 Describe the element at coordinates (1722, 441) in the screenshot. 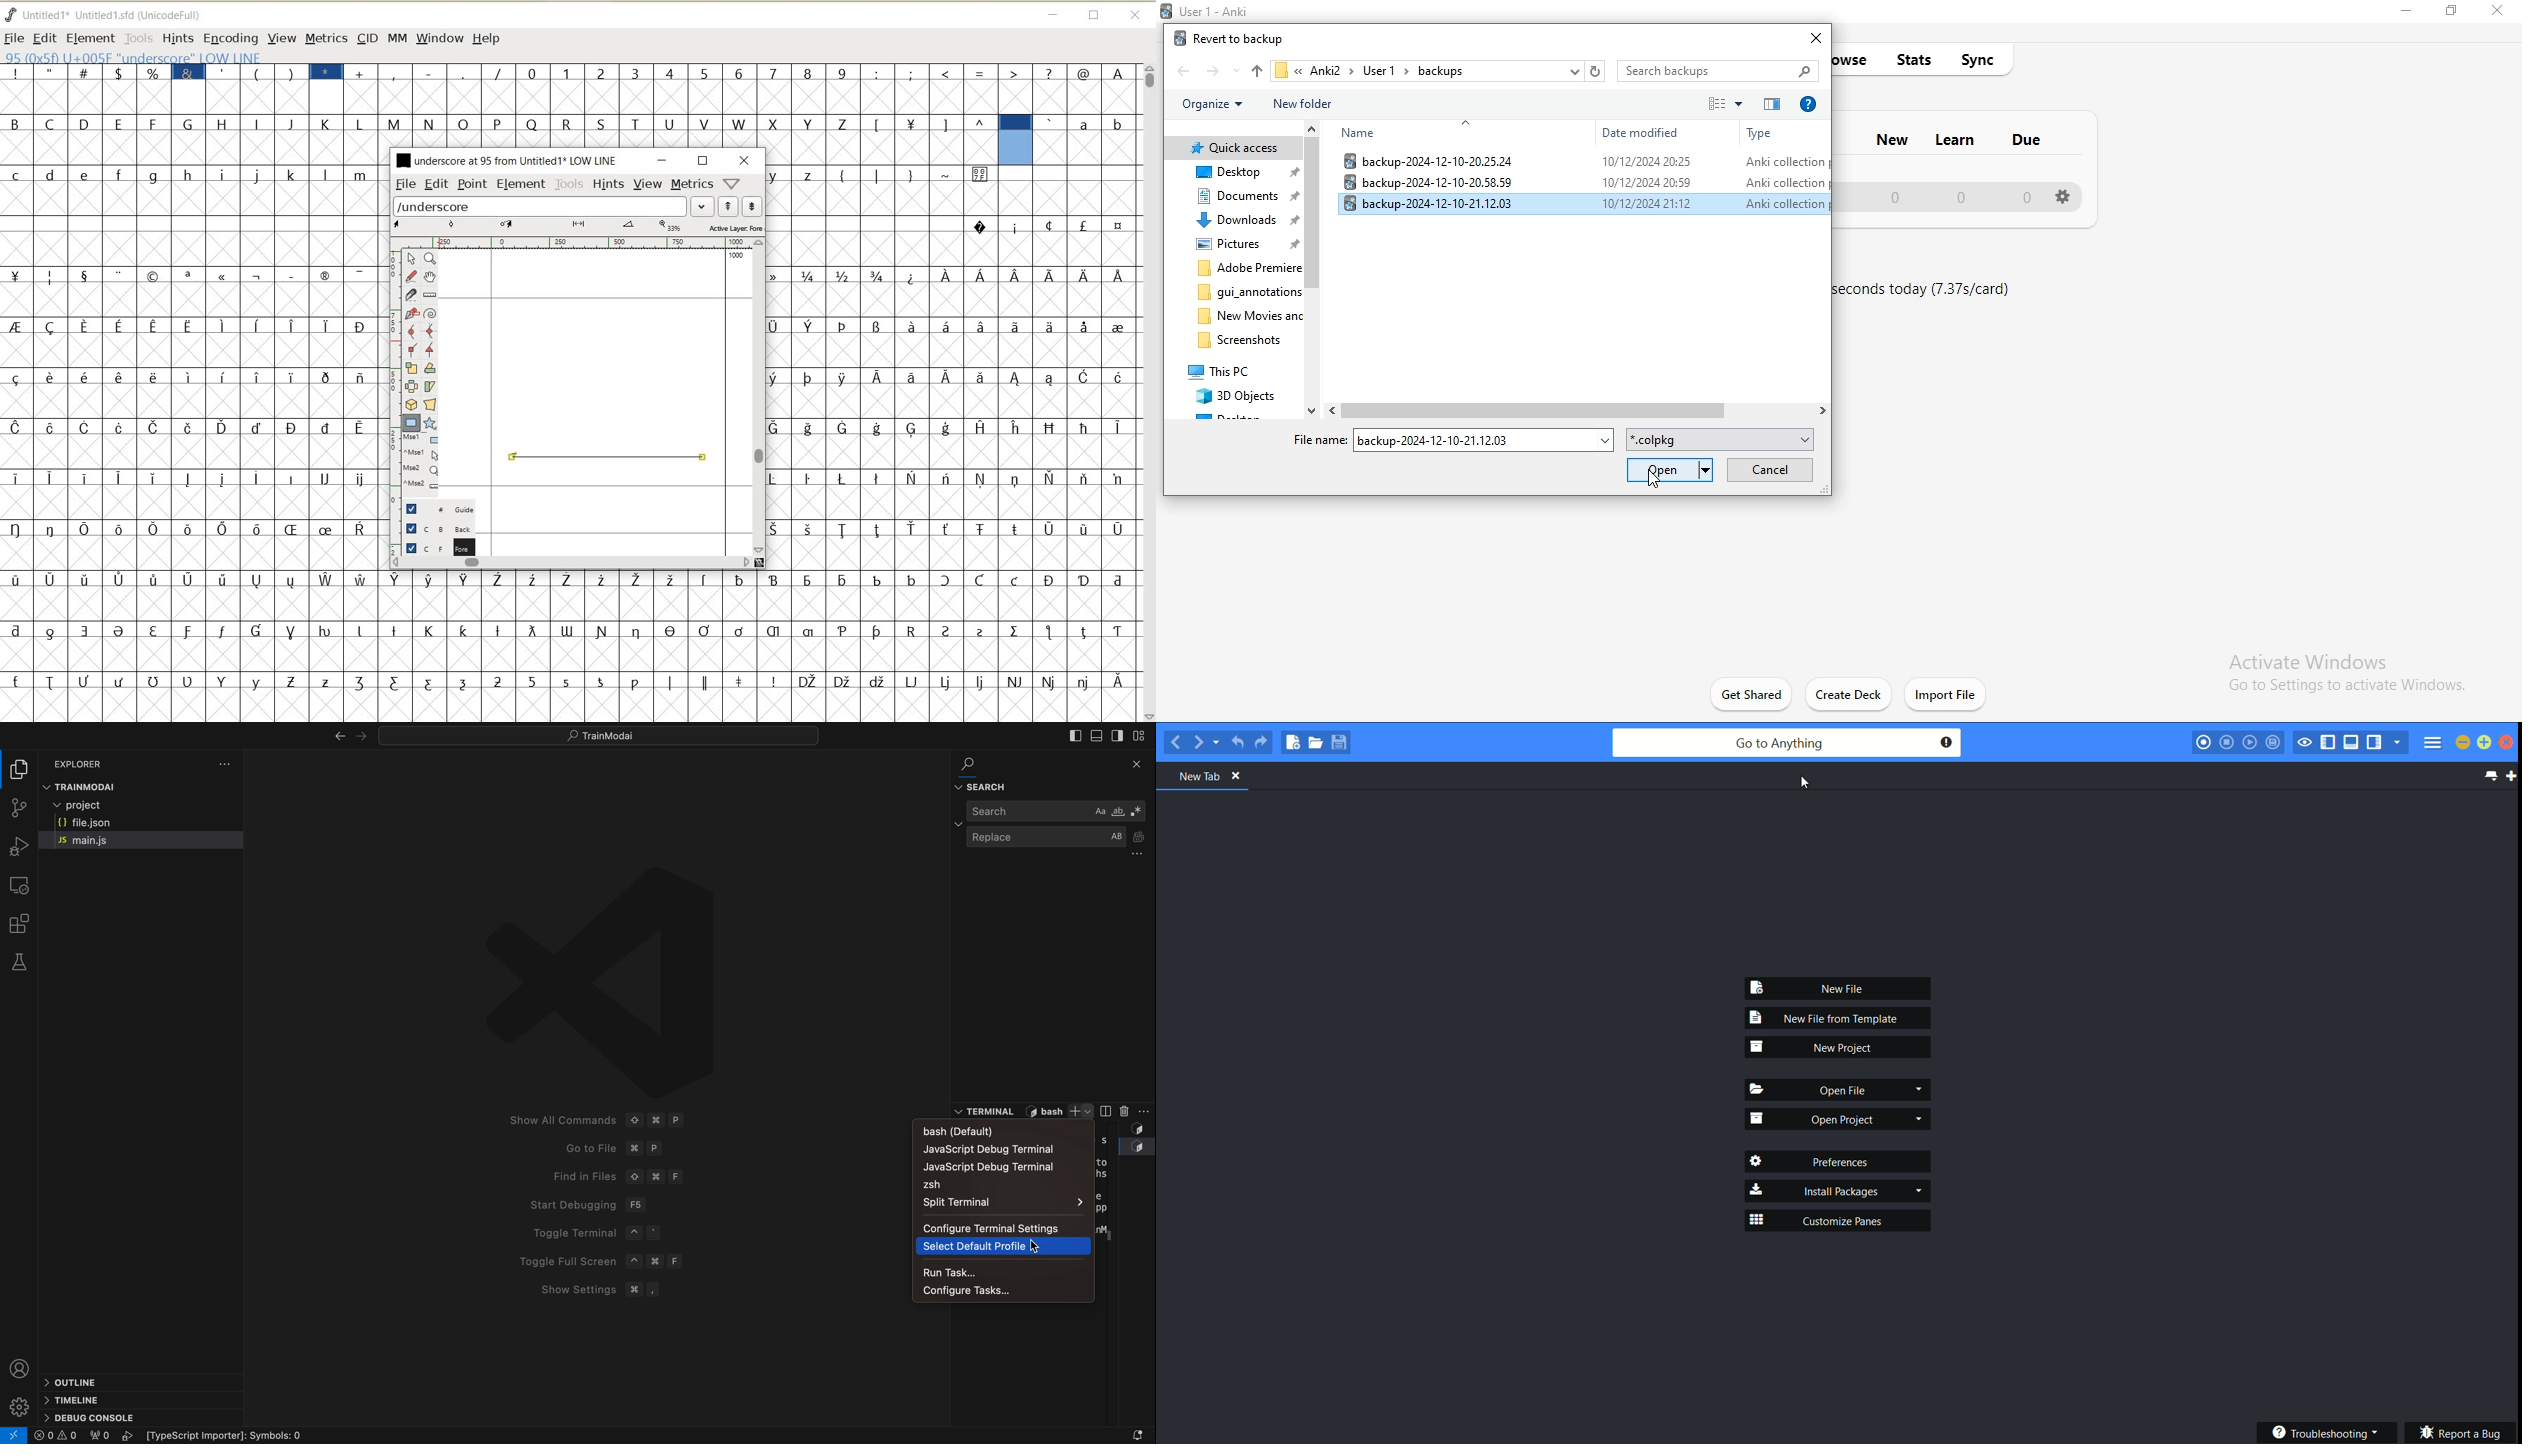

I see `file format` at that location.